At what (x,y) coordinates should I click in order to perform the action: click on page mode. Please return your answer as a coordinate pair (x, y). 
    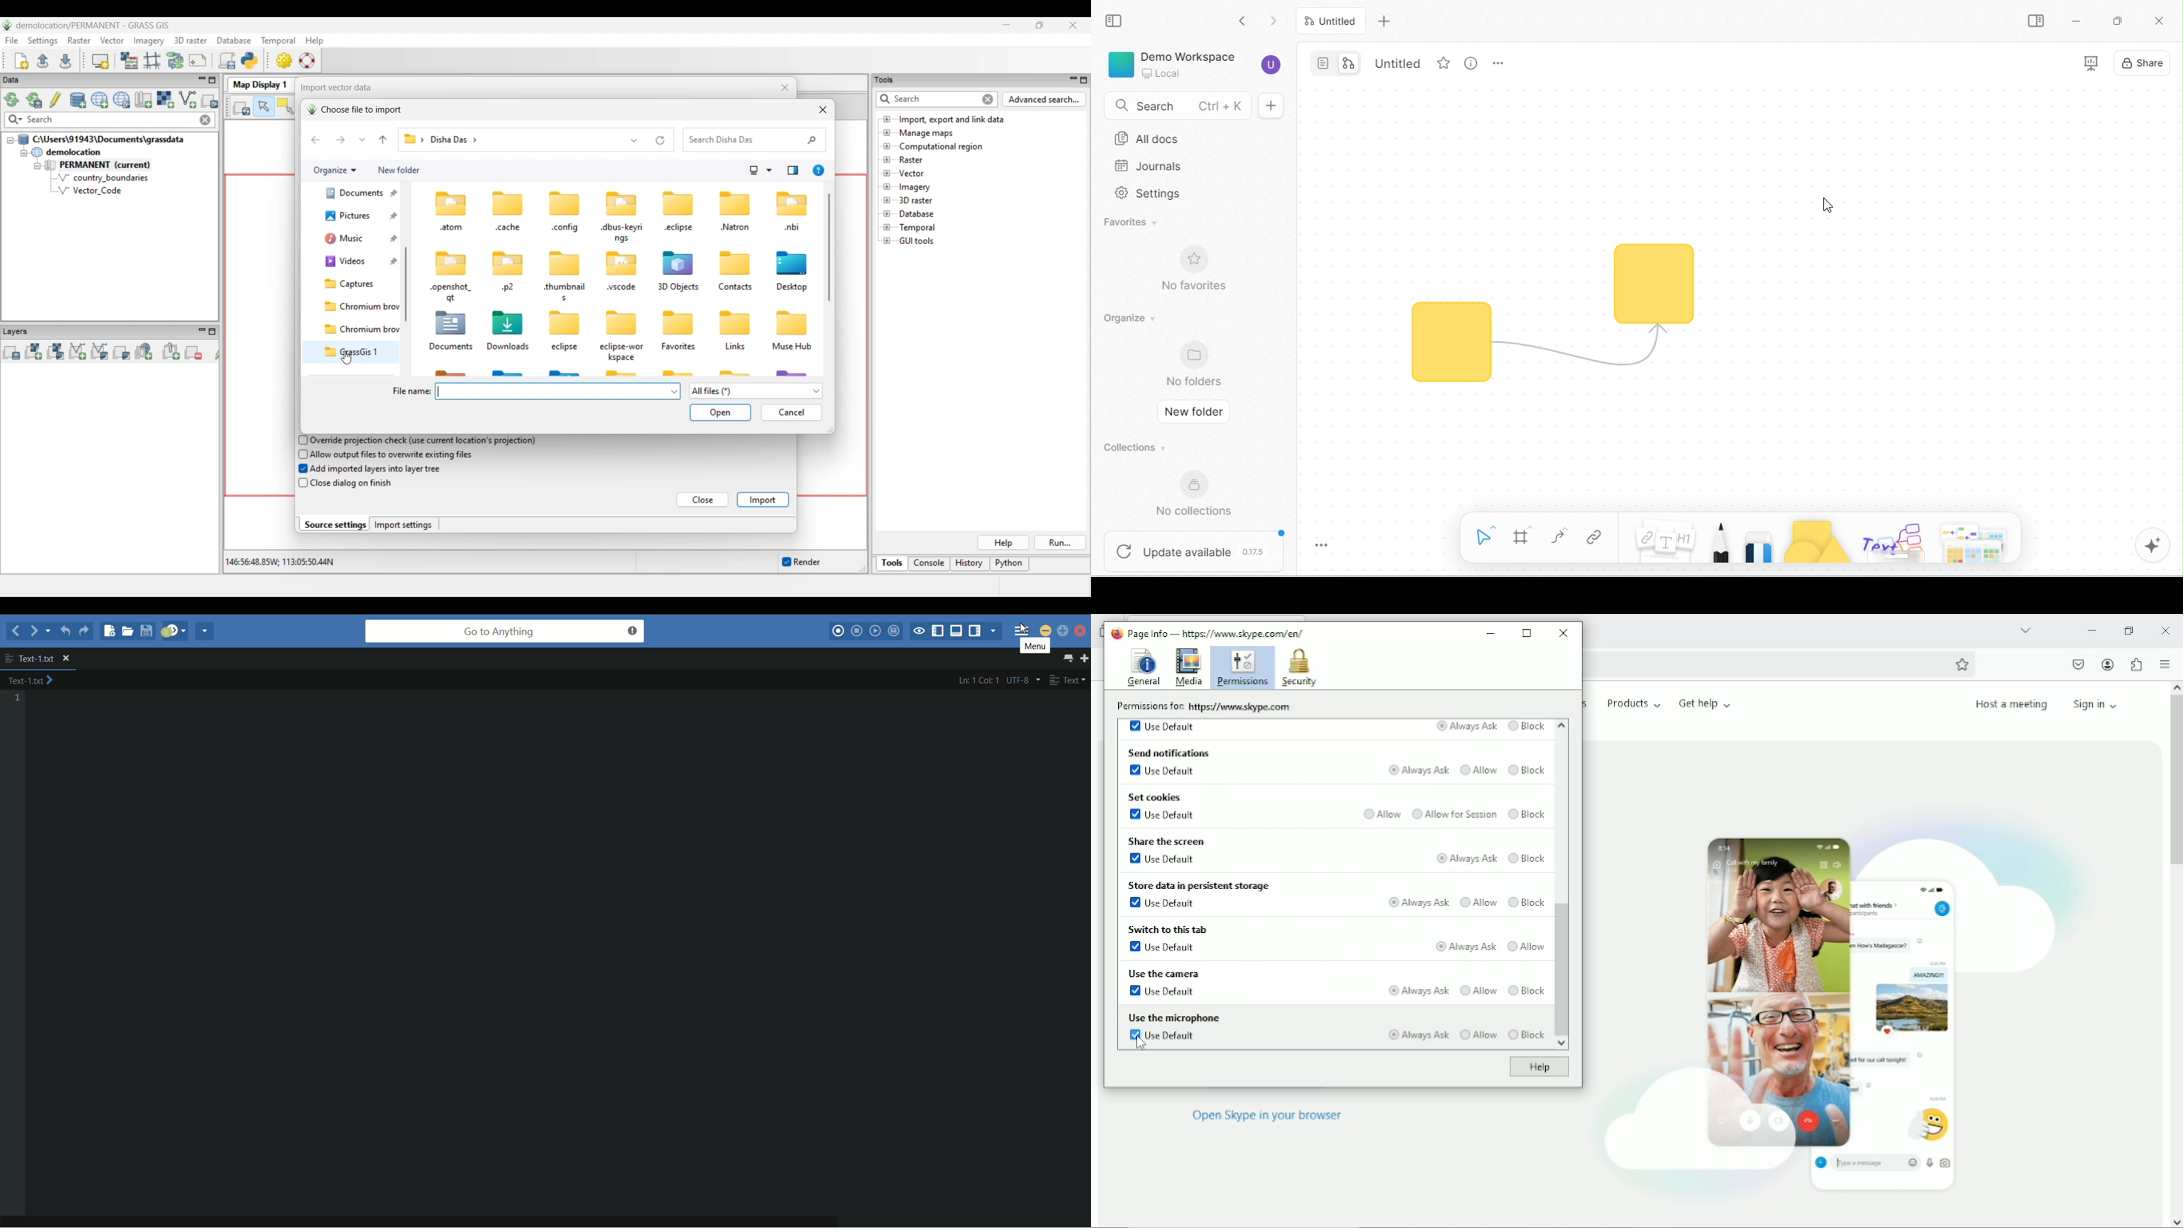
    Looking at the image, I should click on (1323, 62).